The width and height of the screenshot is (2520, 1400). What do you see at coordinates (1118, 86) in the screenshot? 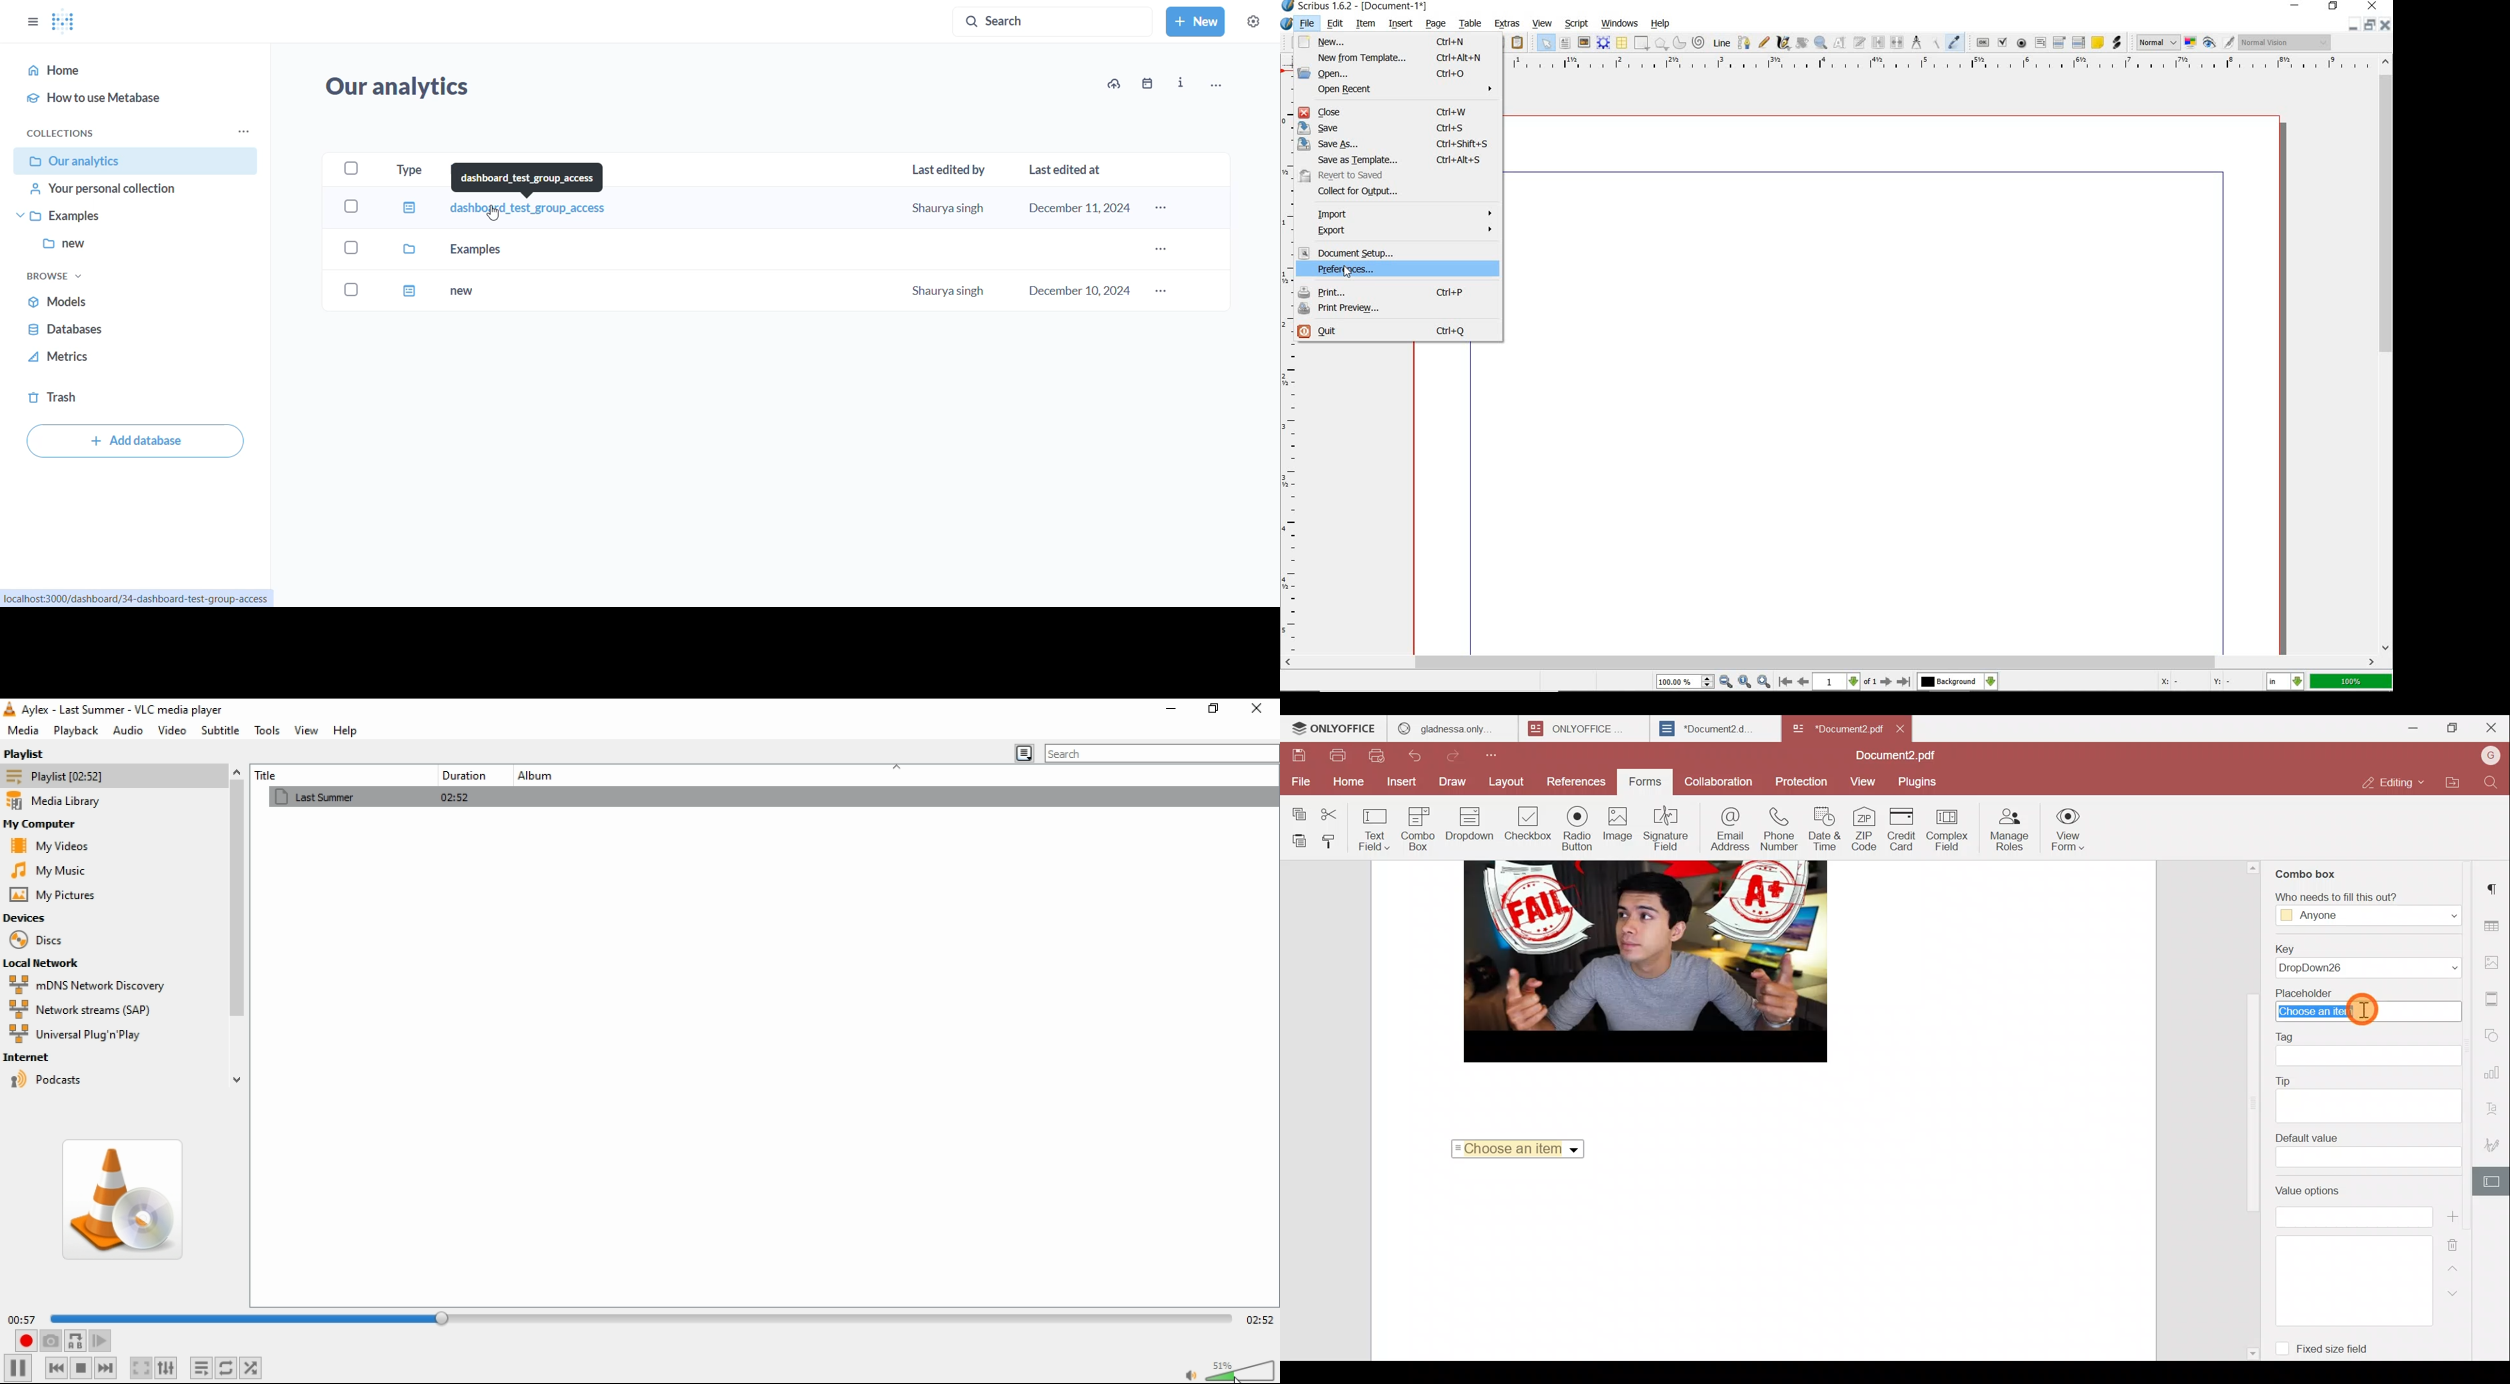
I see `upload` at bounding box center [1118, 86].